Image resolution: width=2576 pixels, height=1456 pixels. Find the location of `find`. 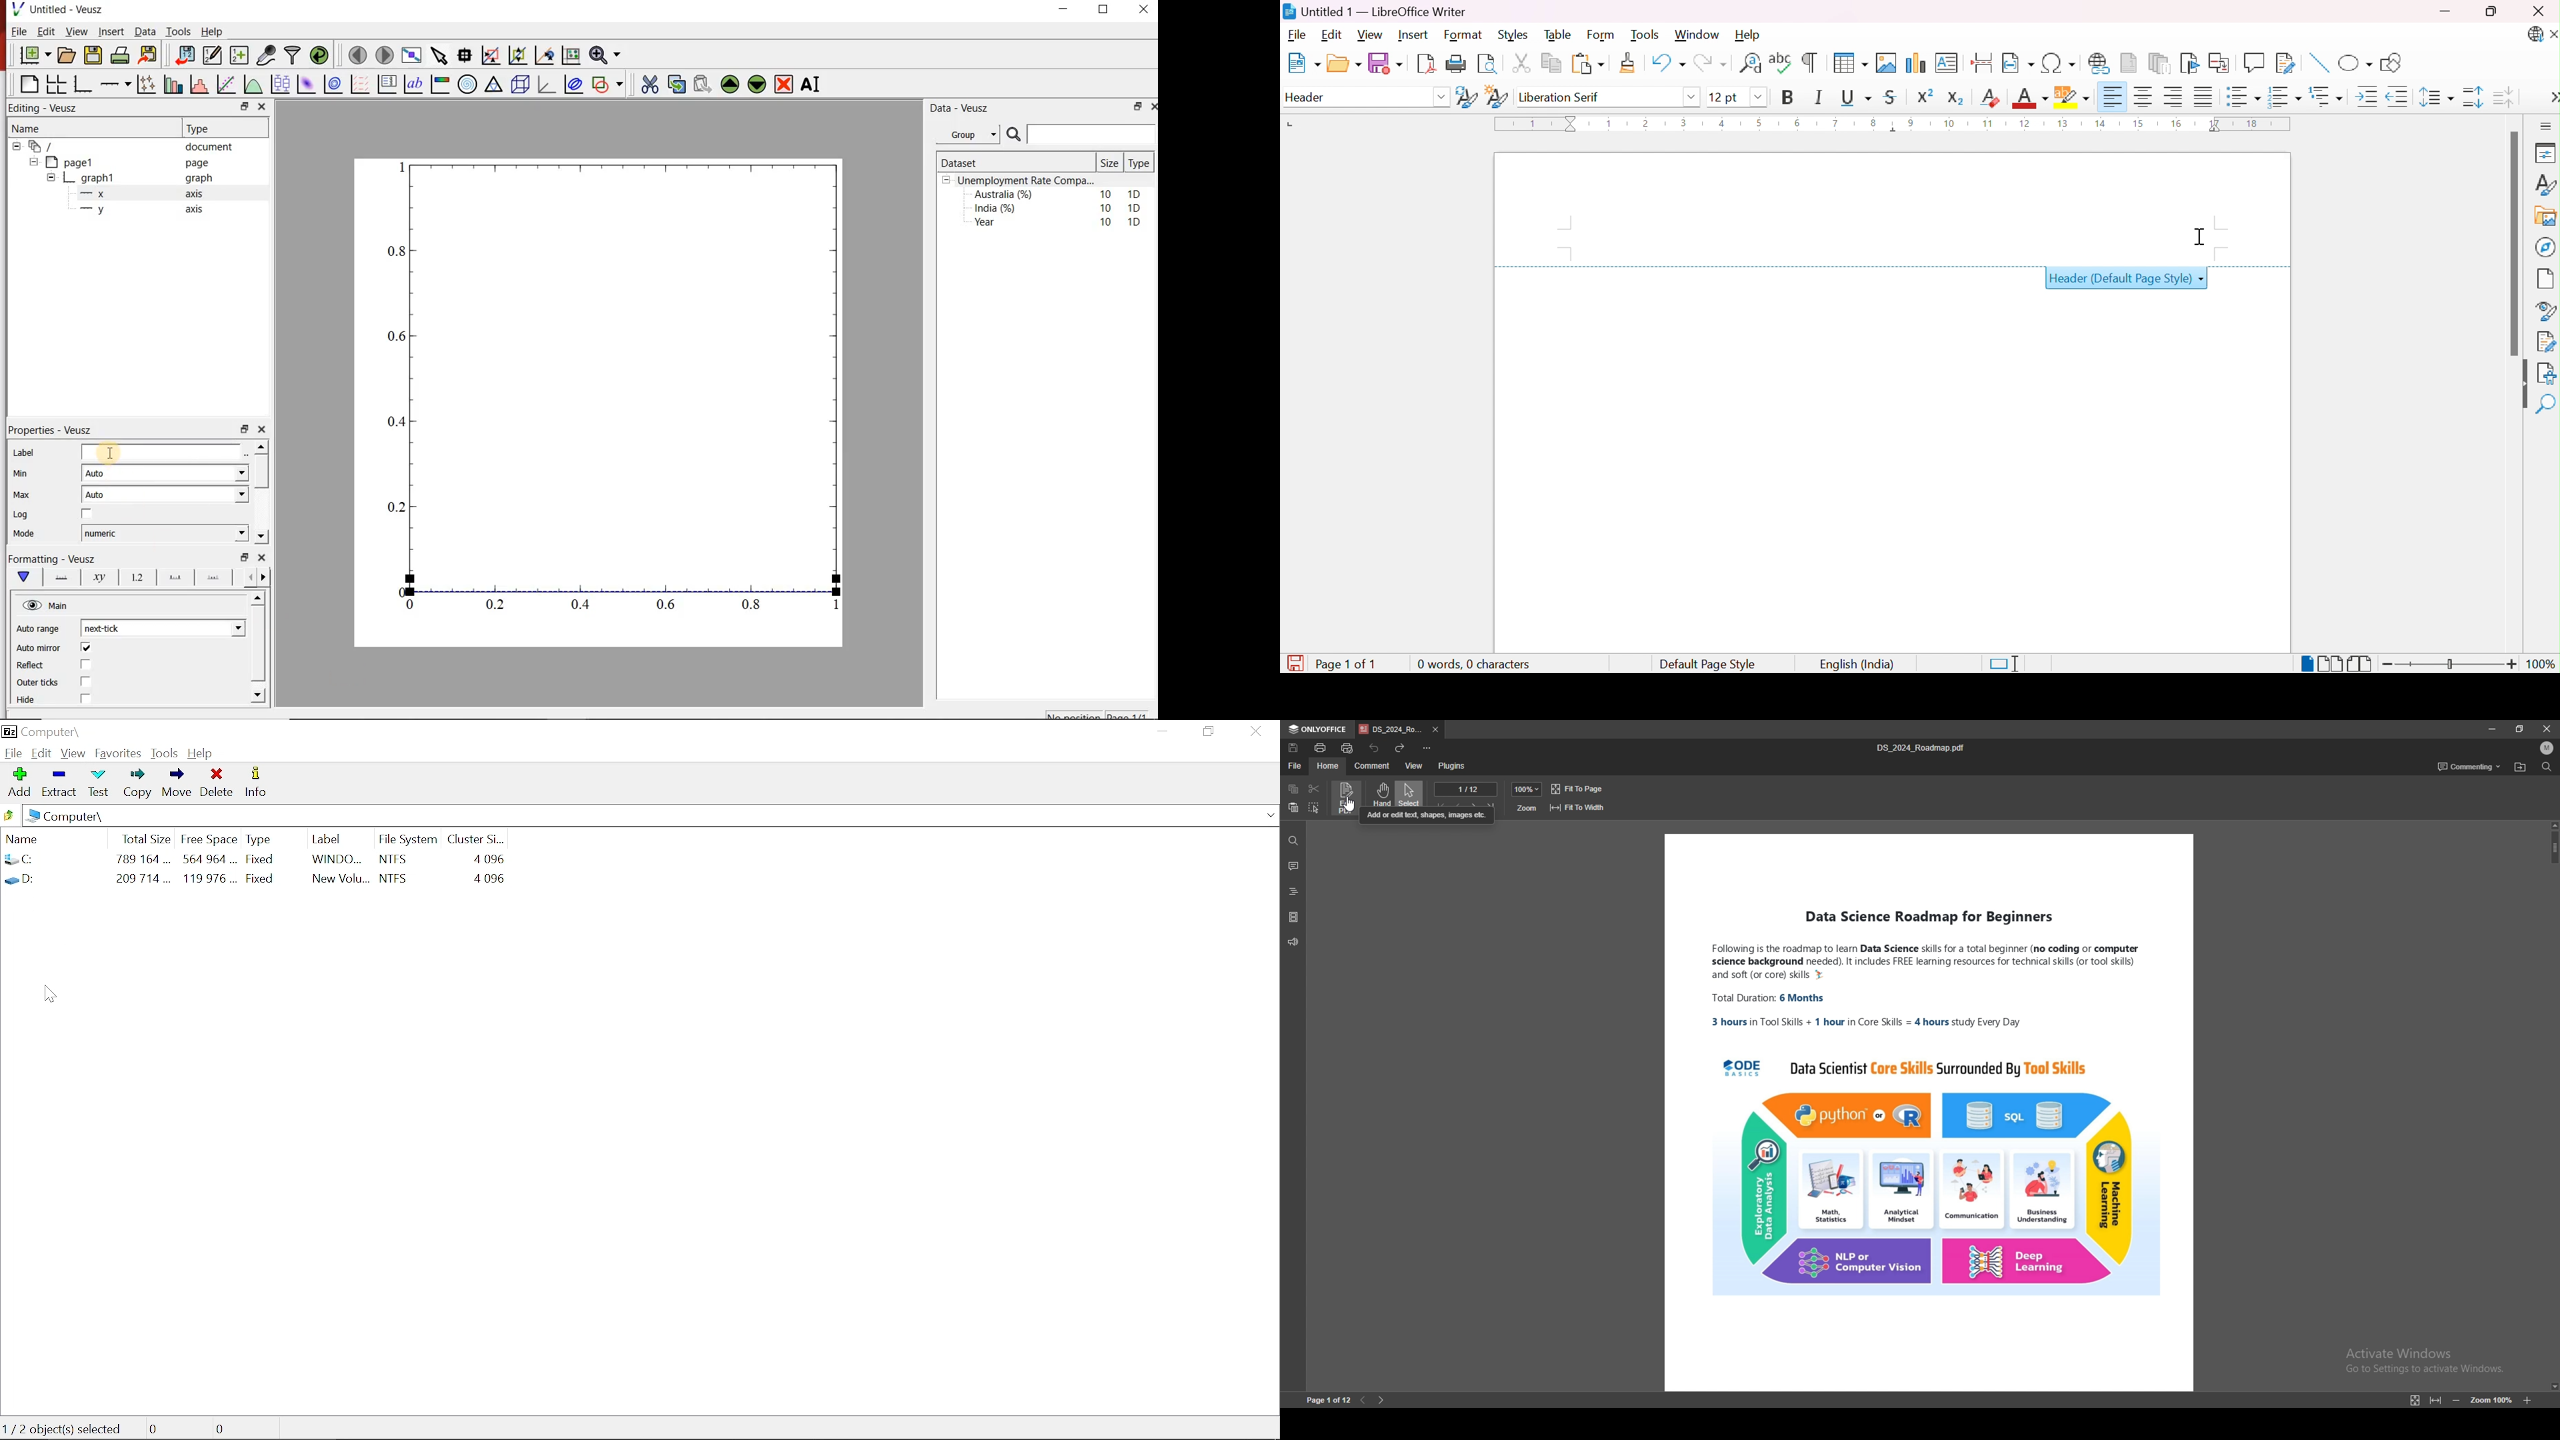

find is located at coordinates (2545, 767).